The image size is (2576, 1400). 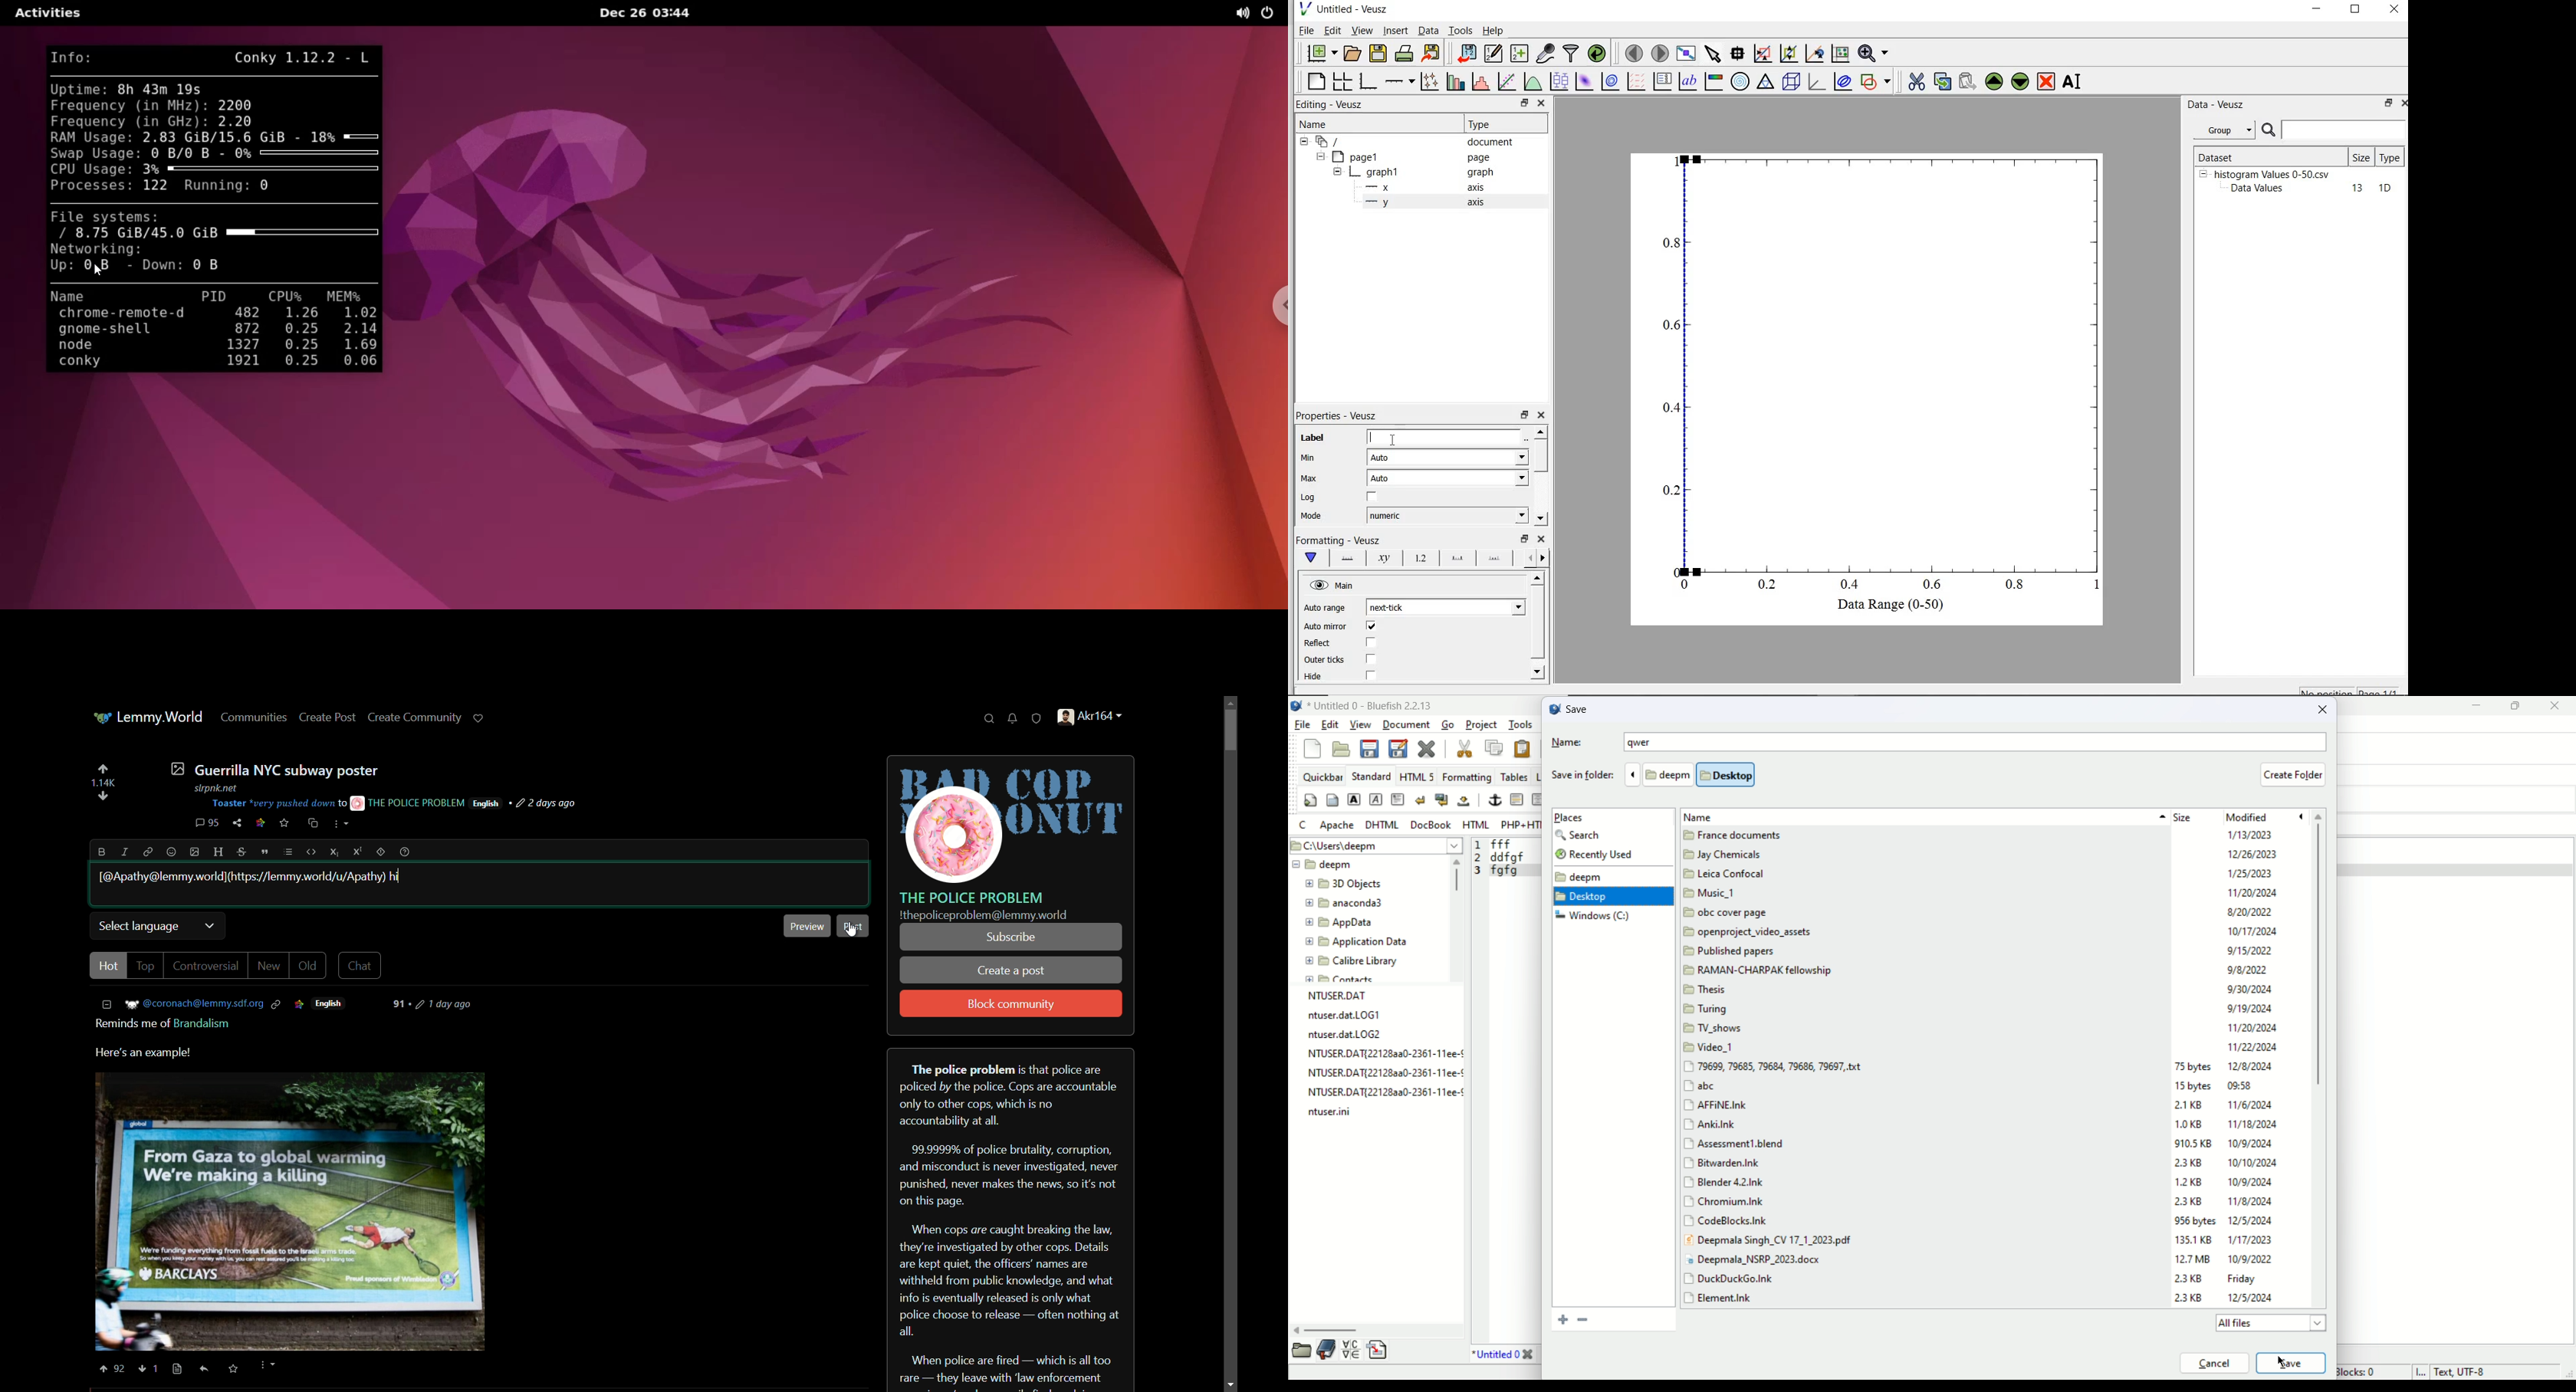 I want to click on image color bar, so click(x=1715, y=81).